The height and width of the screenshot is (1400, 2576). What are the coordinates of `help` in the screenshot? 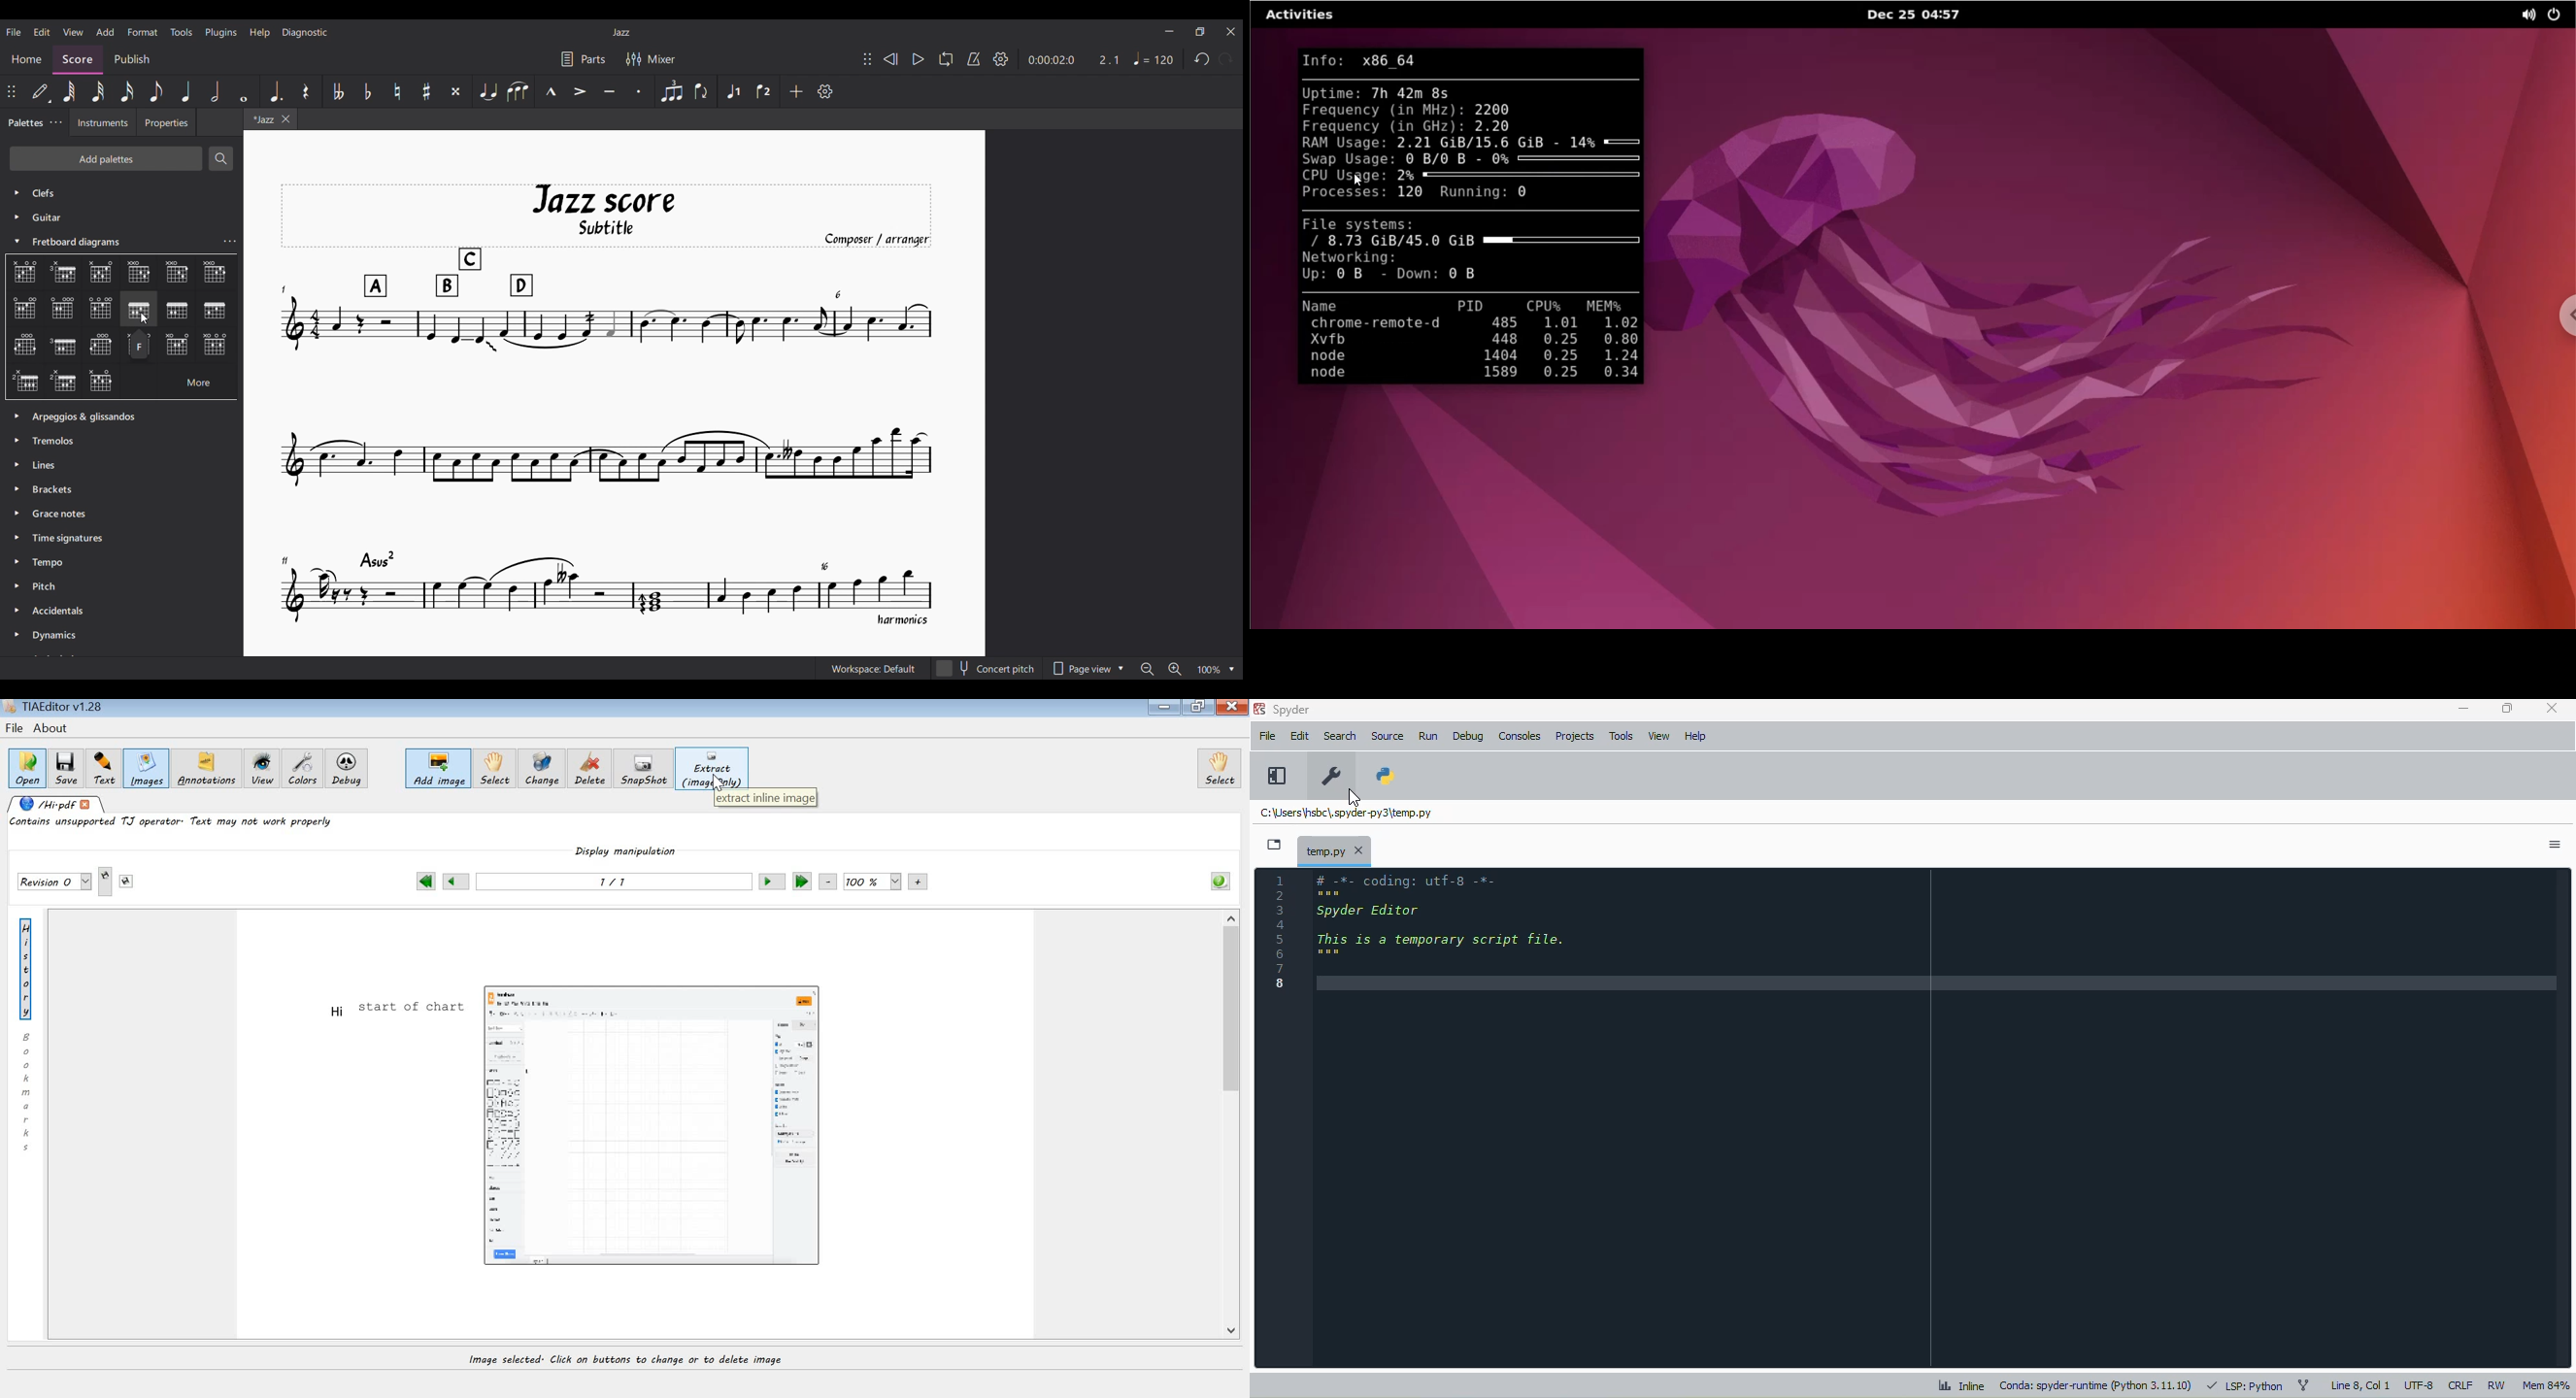 It's located at (1695, 736).